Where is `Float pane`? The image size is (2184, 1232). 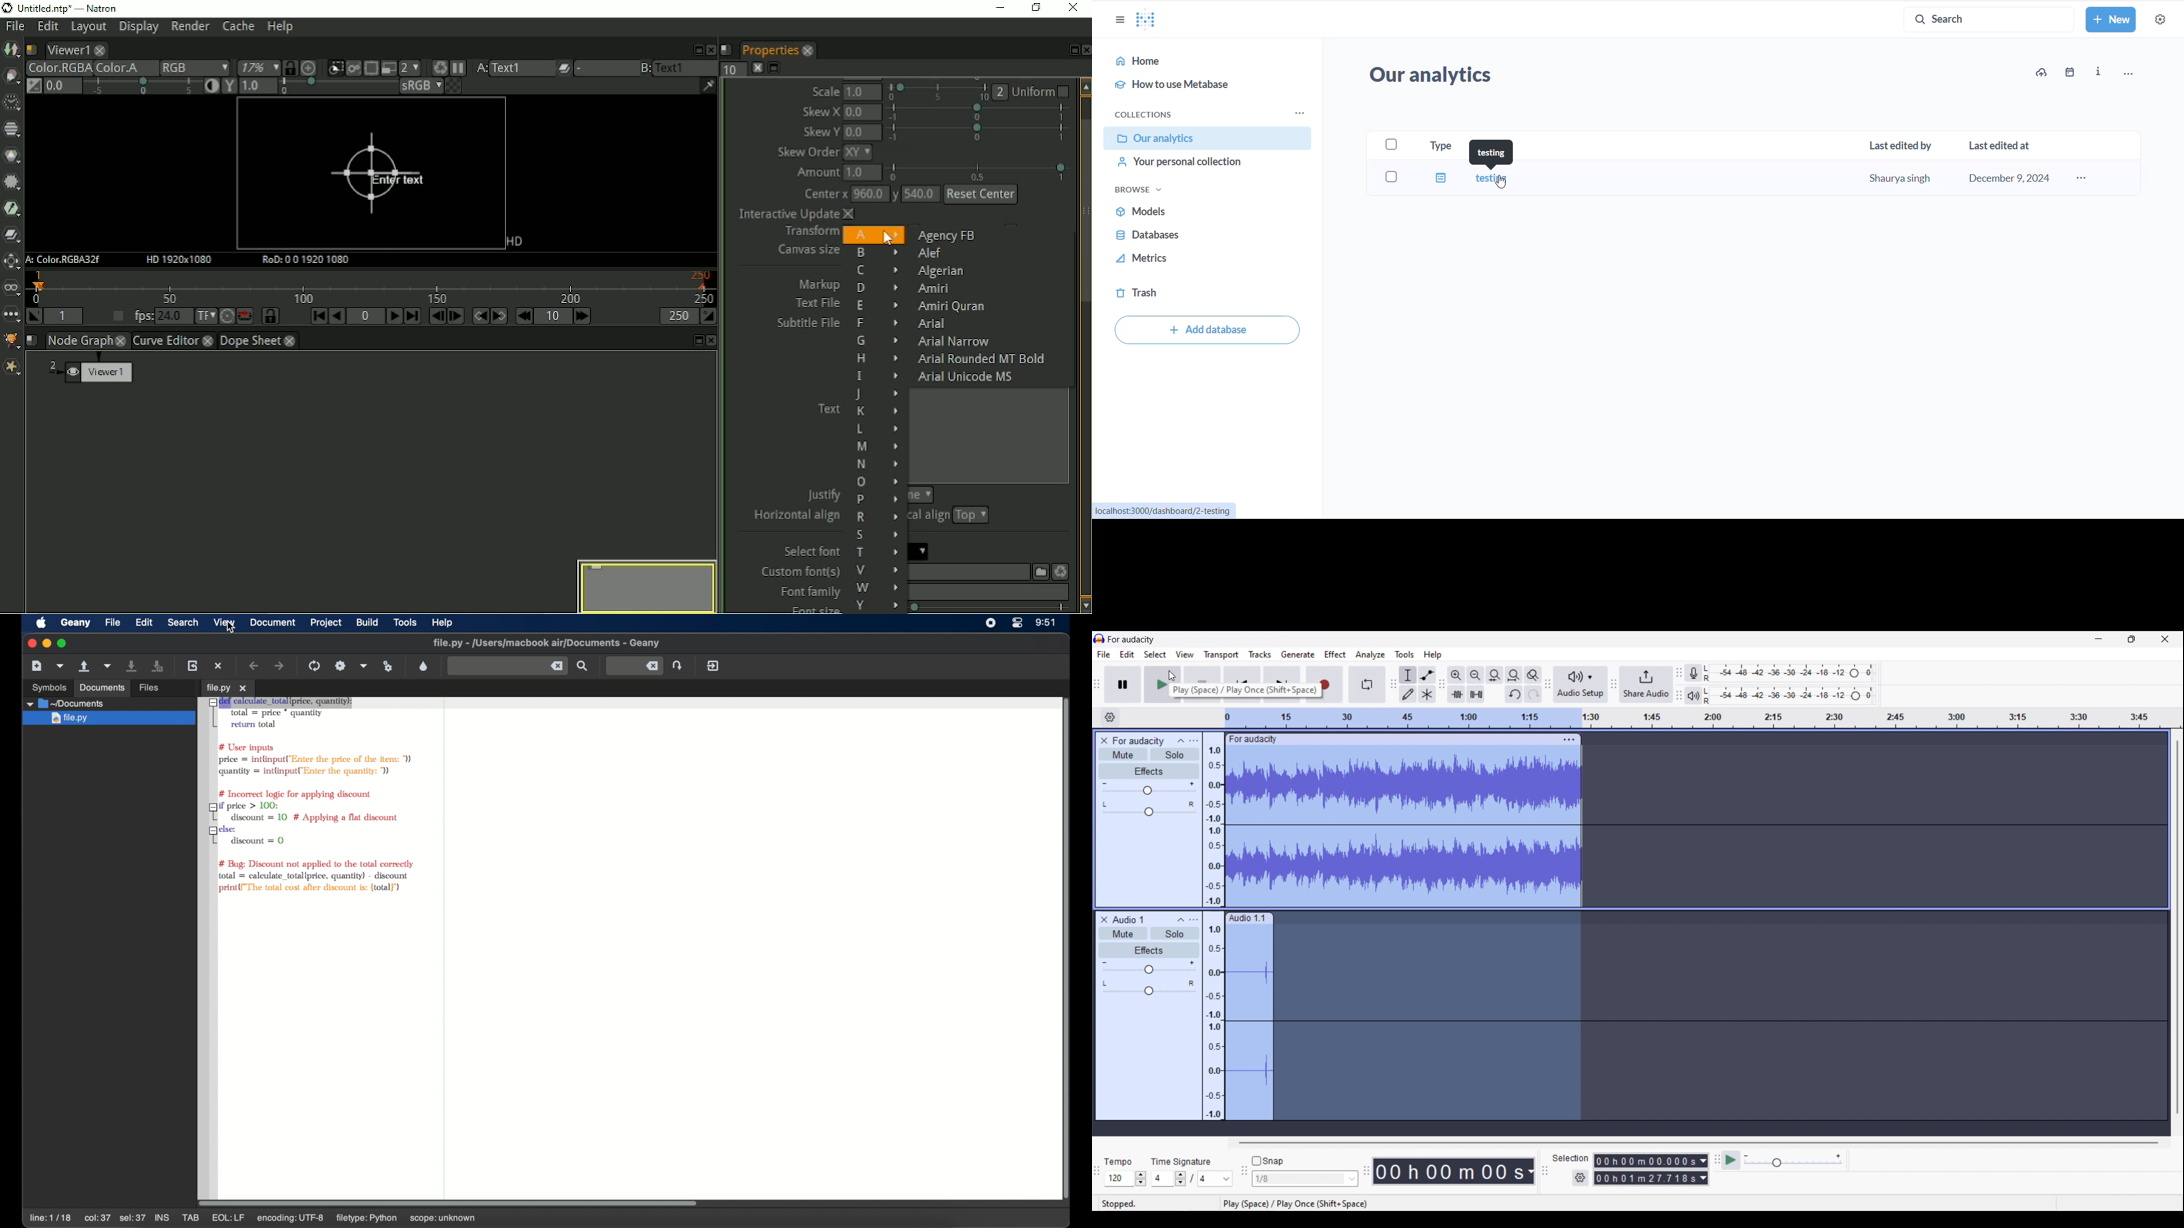 Float pane is located at coordinates (696, 340).